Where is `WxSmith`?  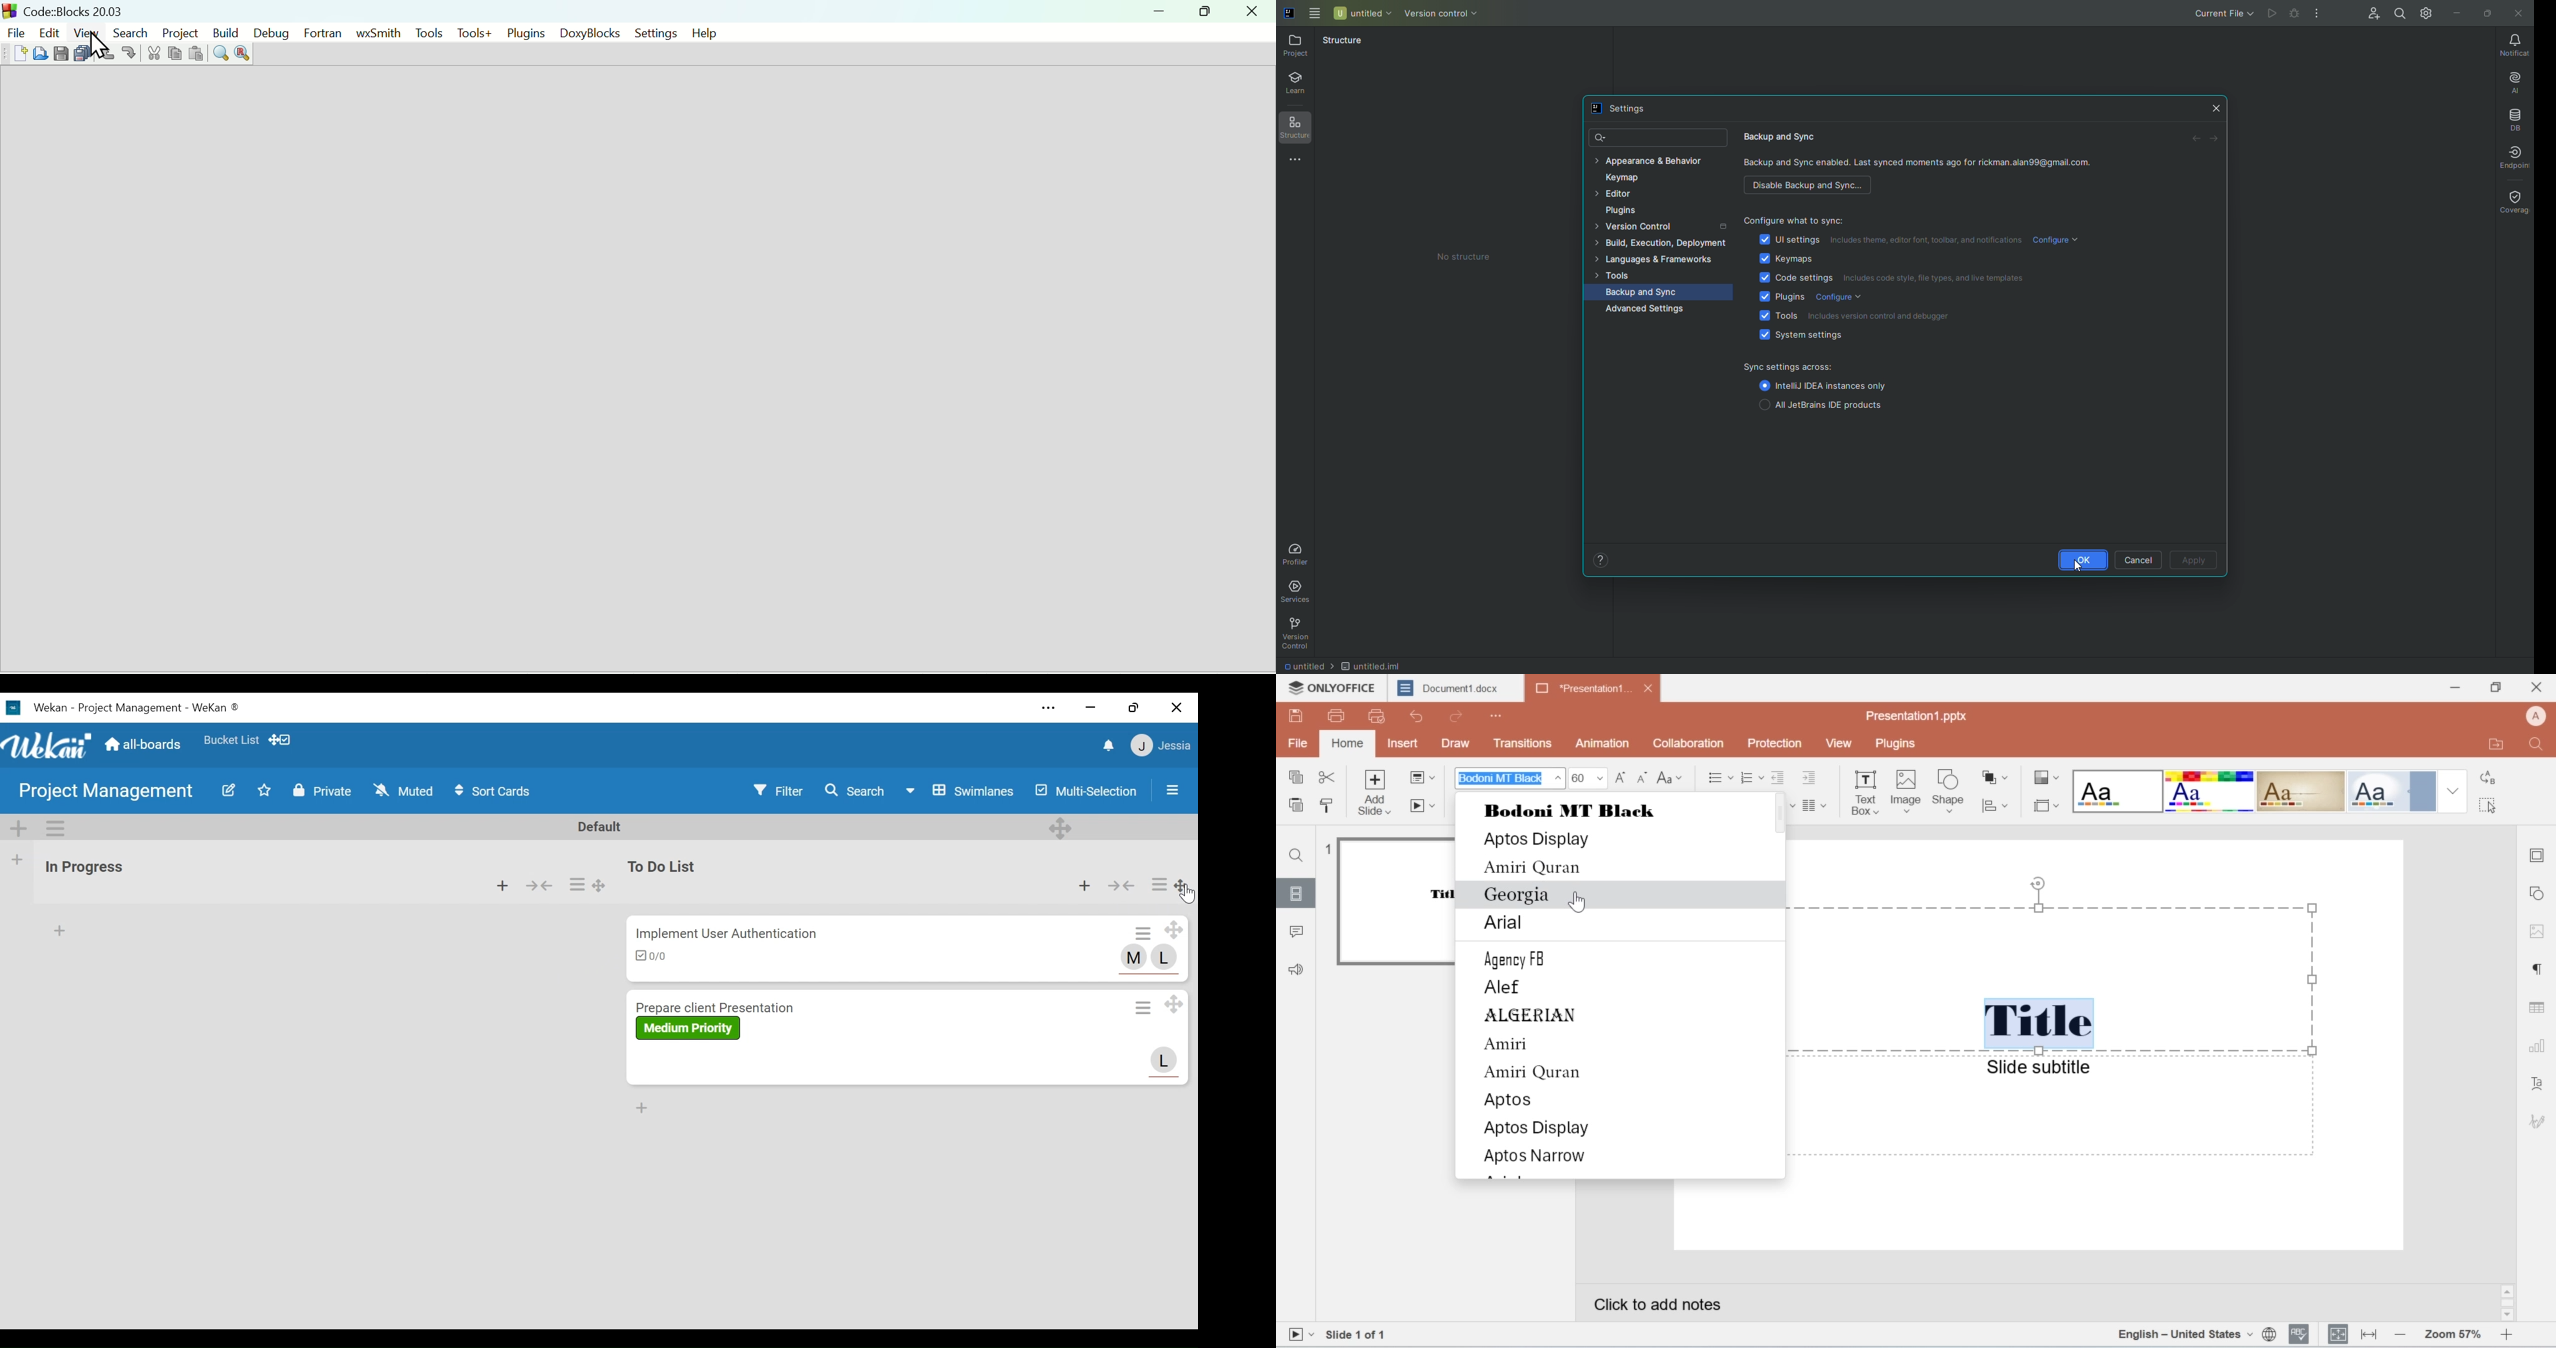
WxSmith is located at coordinates (377, 33).